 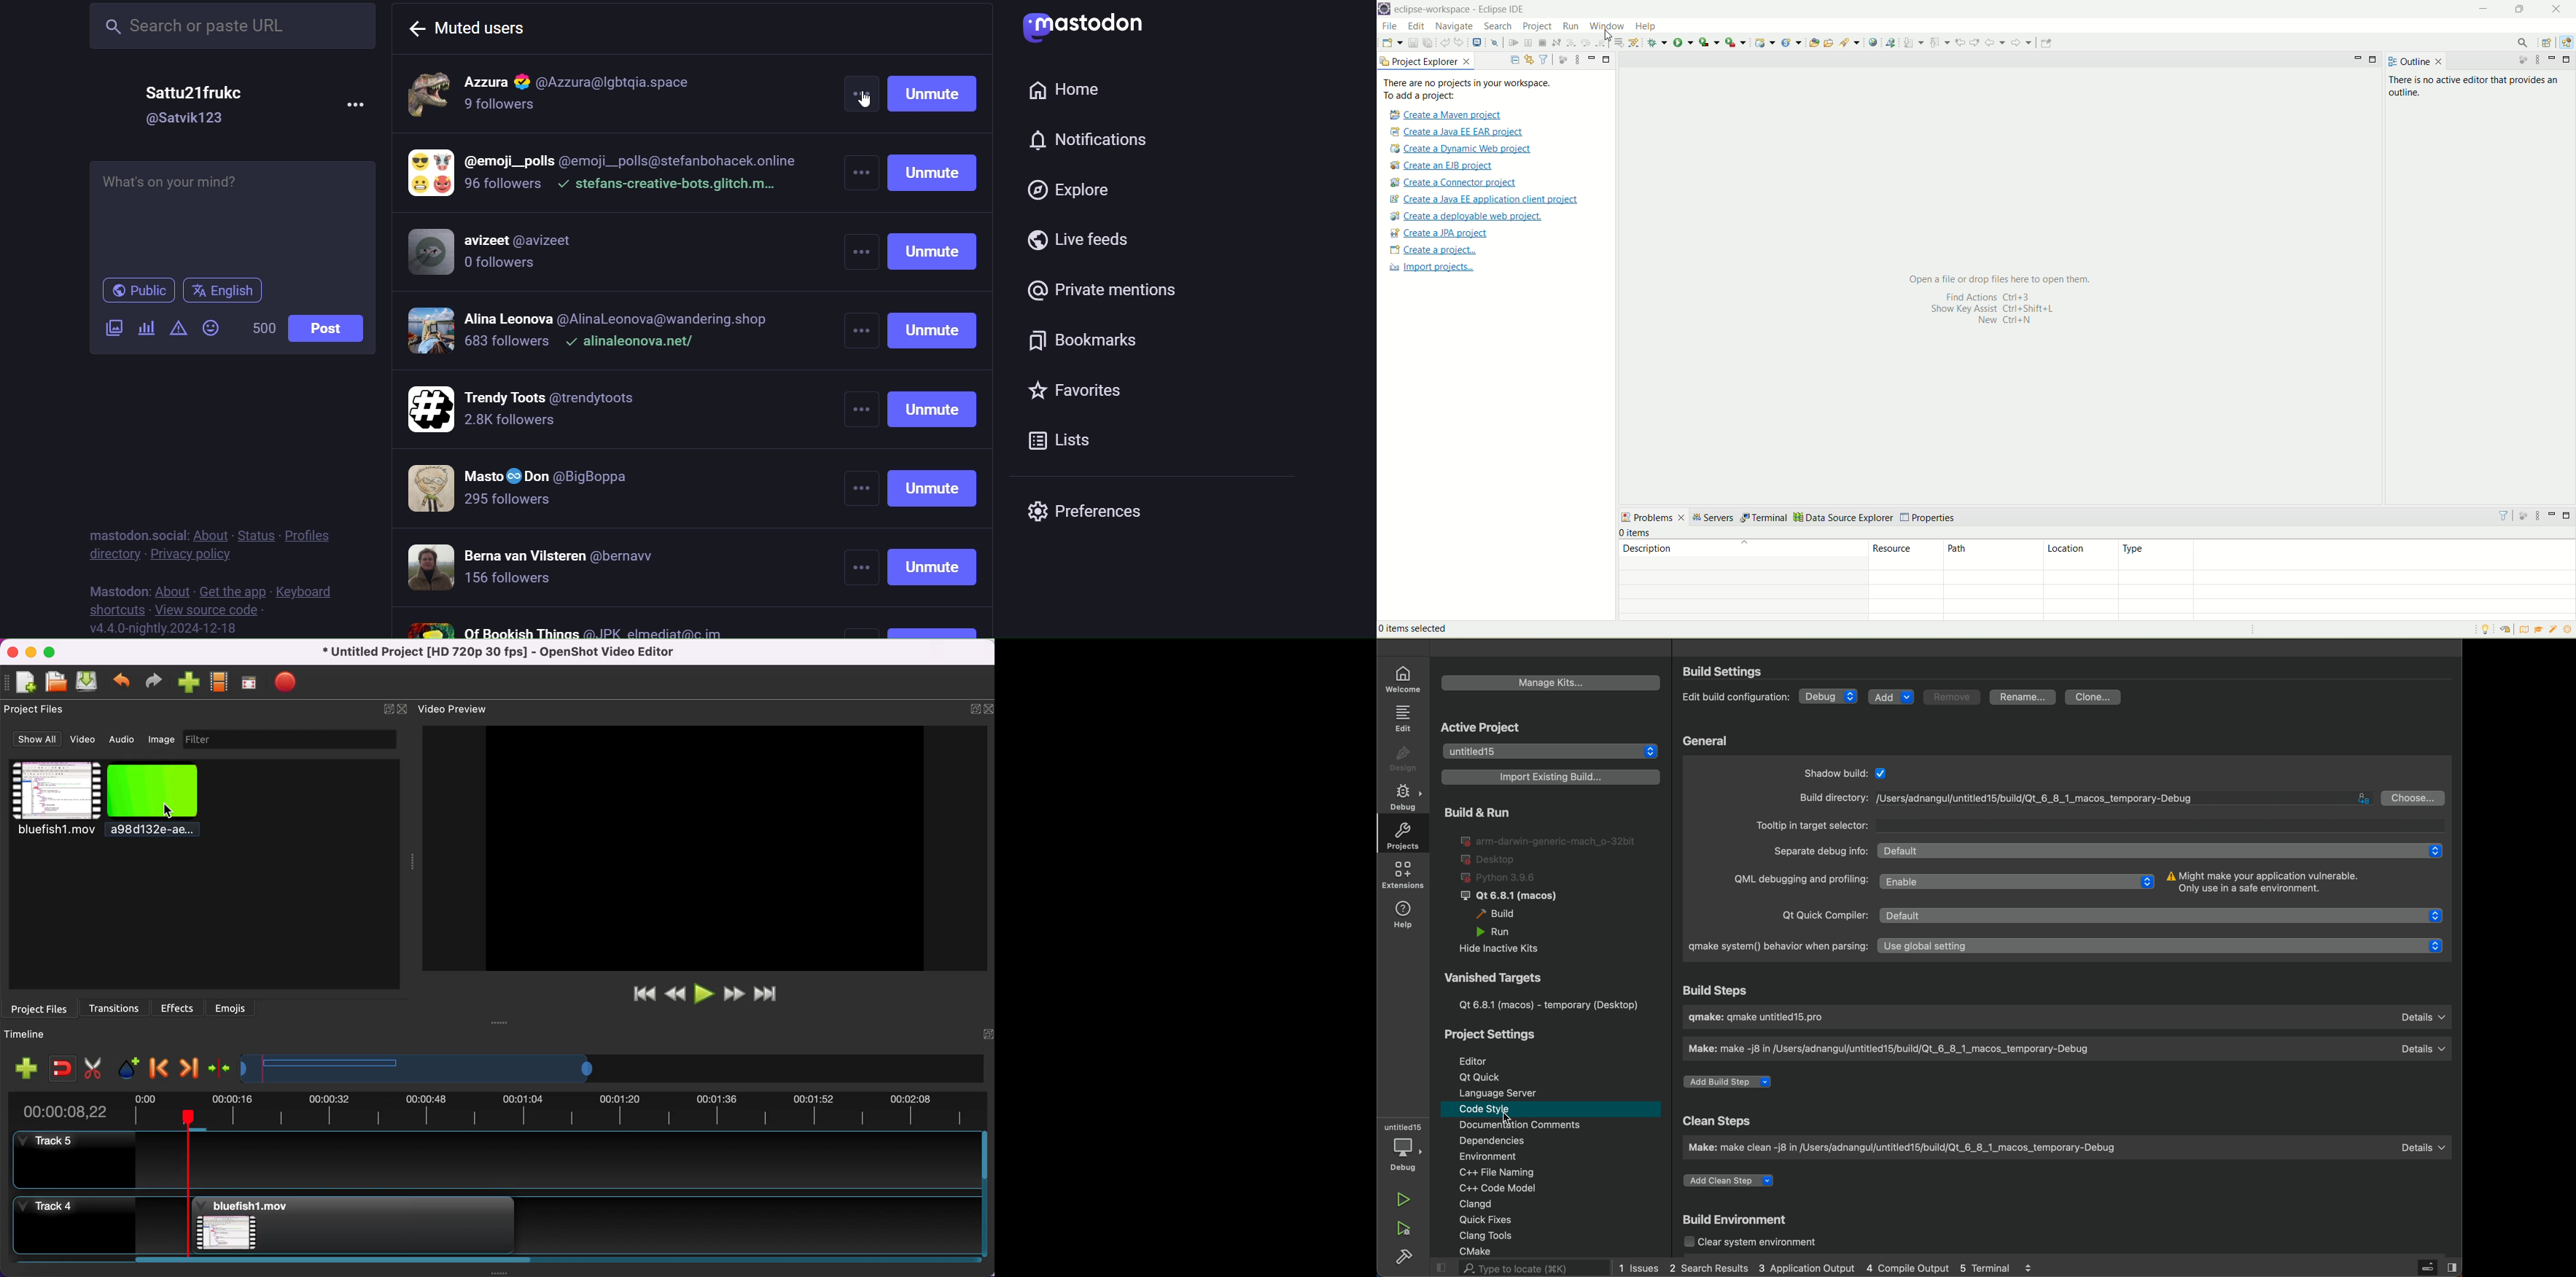 I want to click on name, so click(x=196, y=91).